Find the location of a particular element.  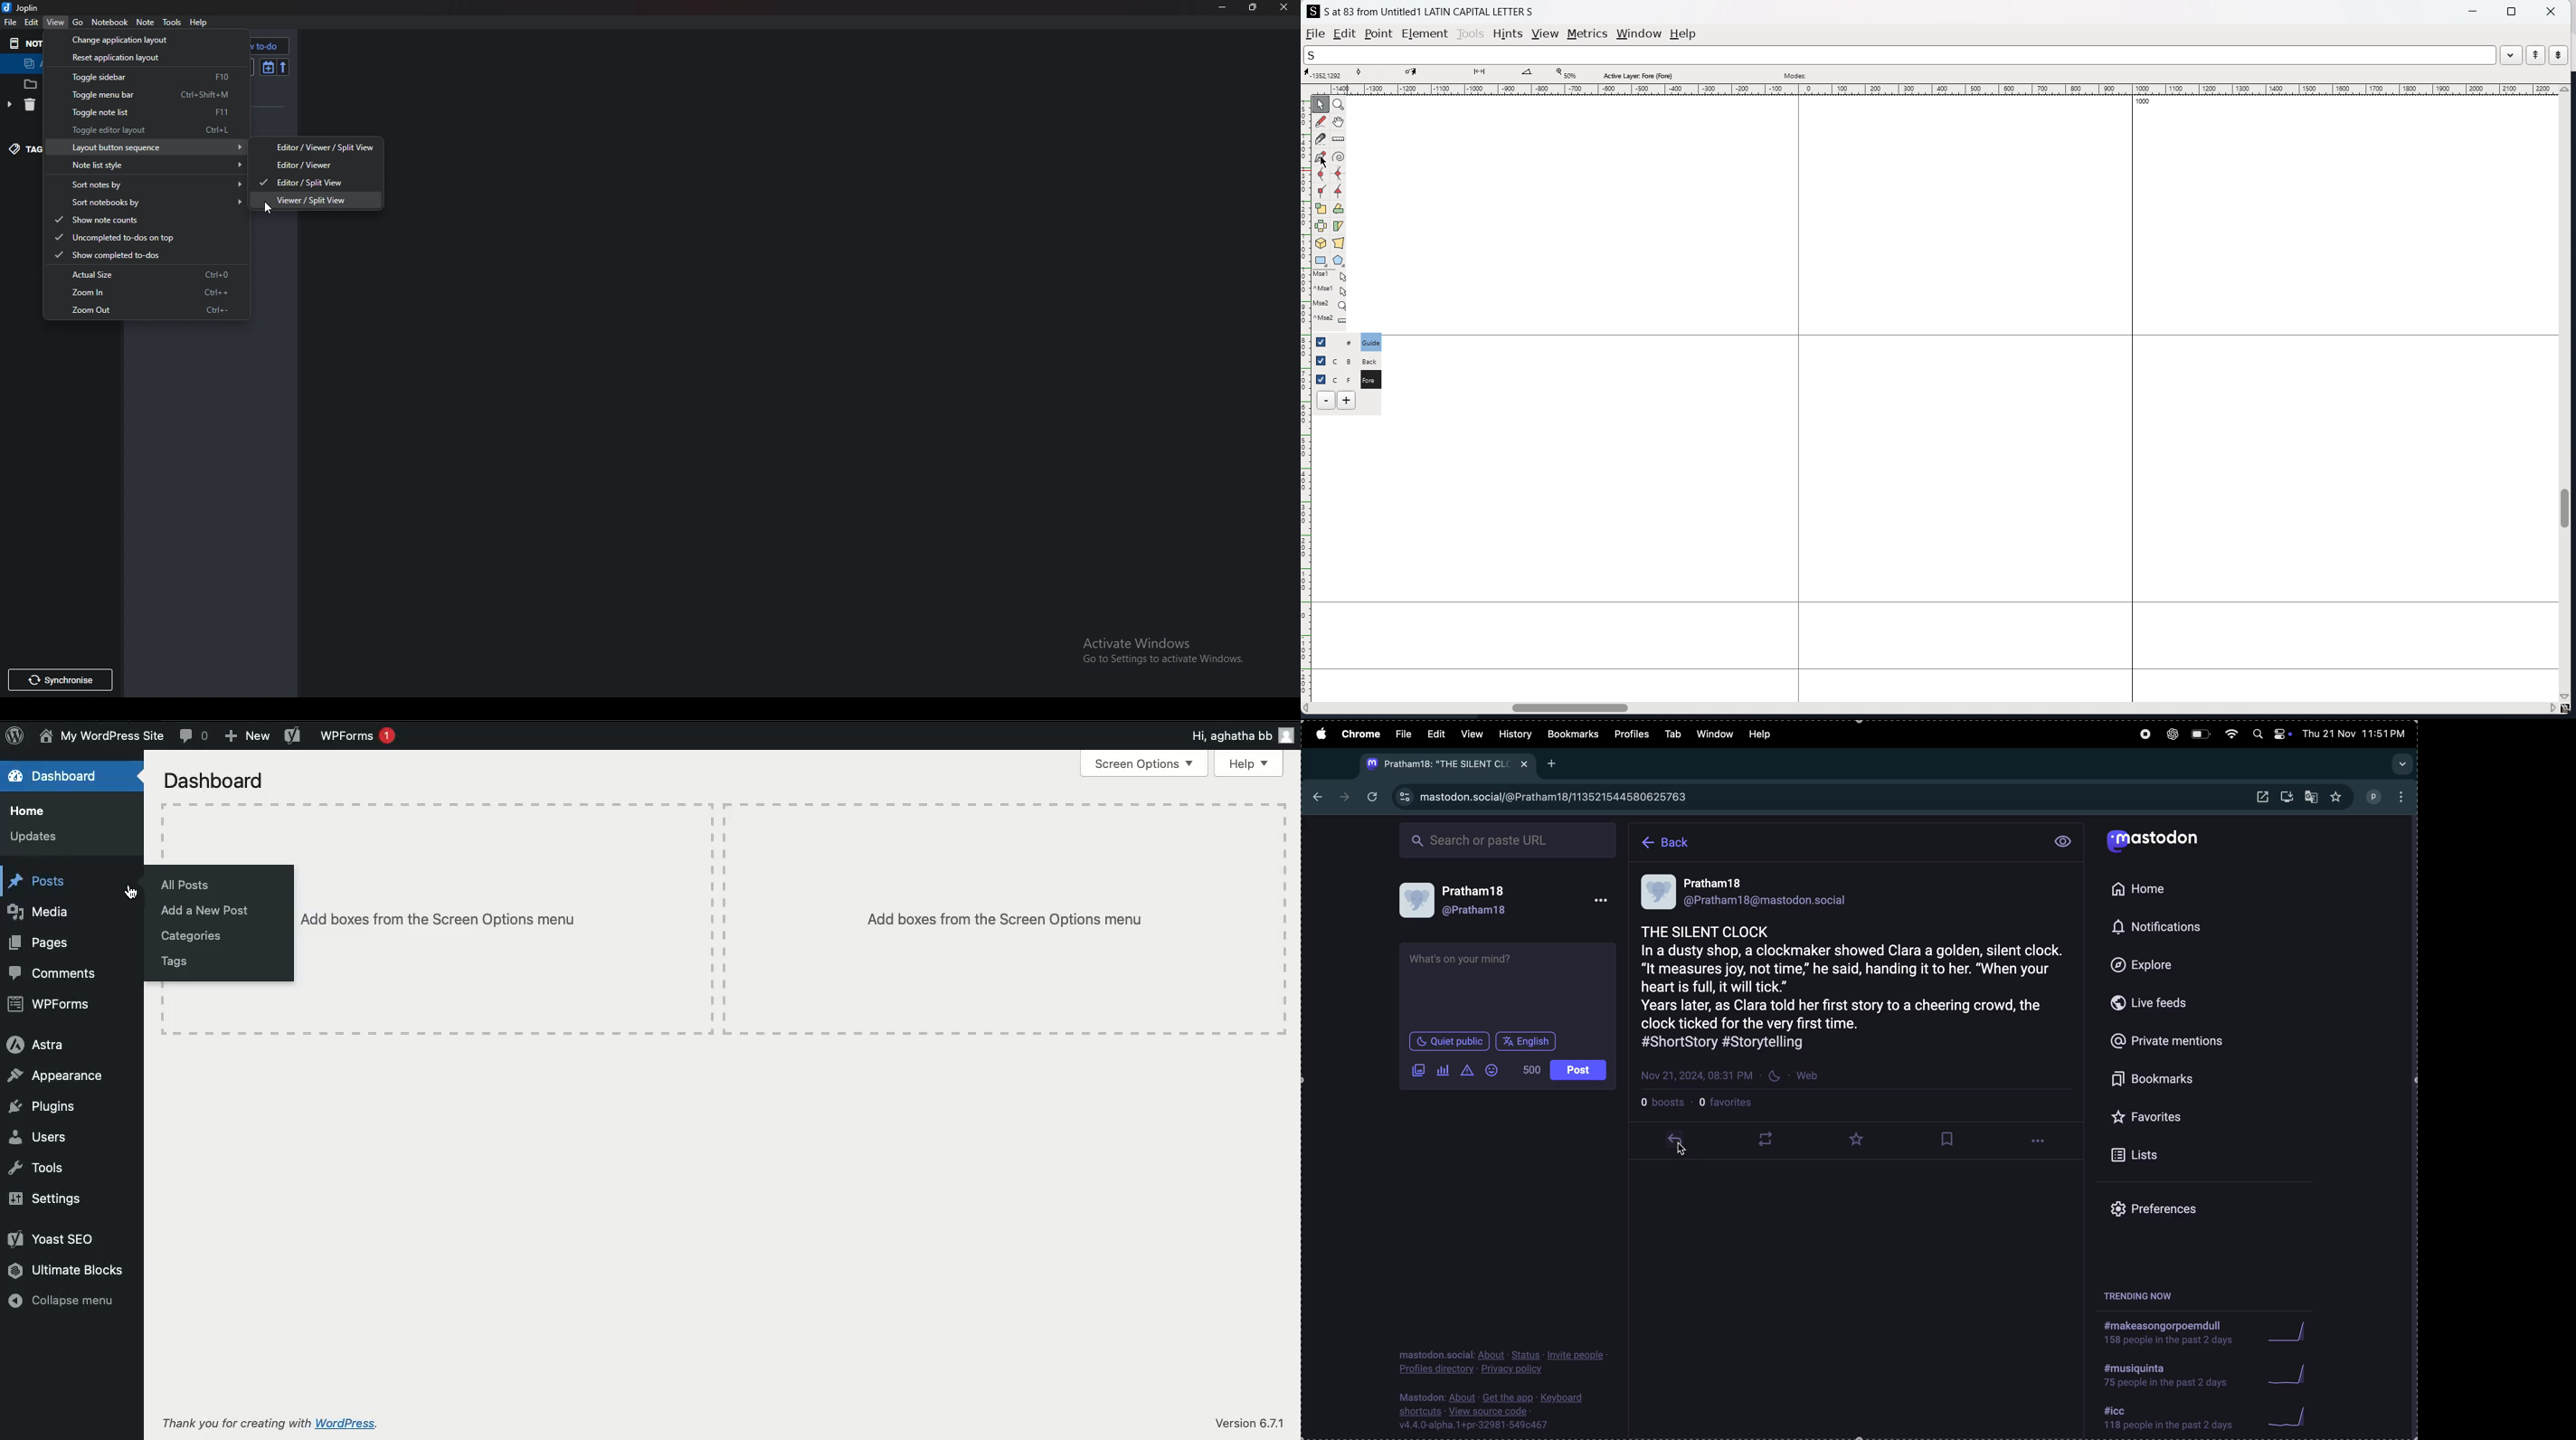

search tabs is located at coordinates (2401, 763).